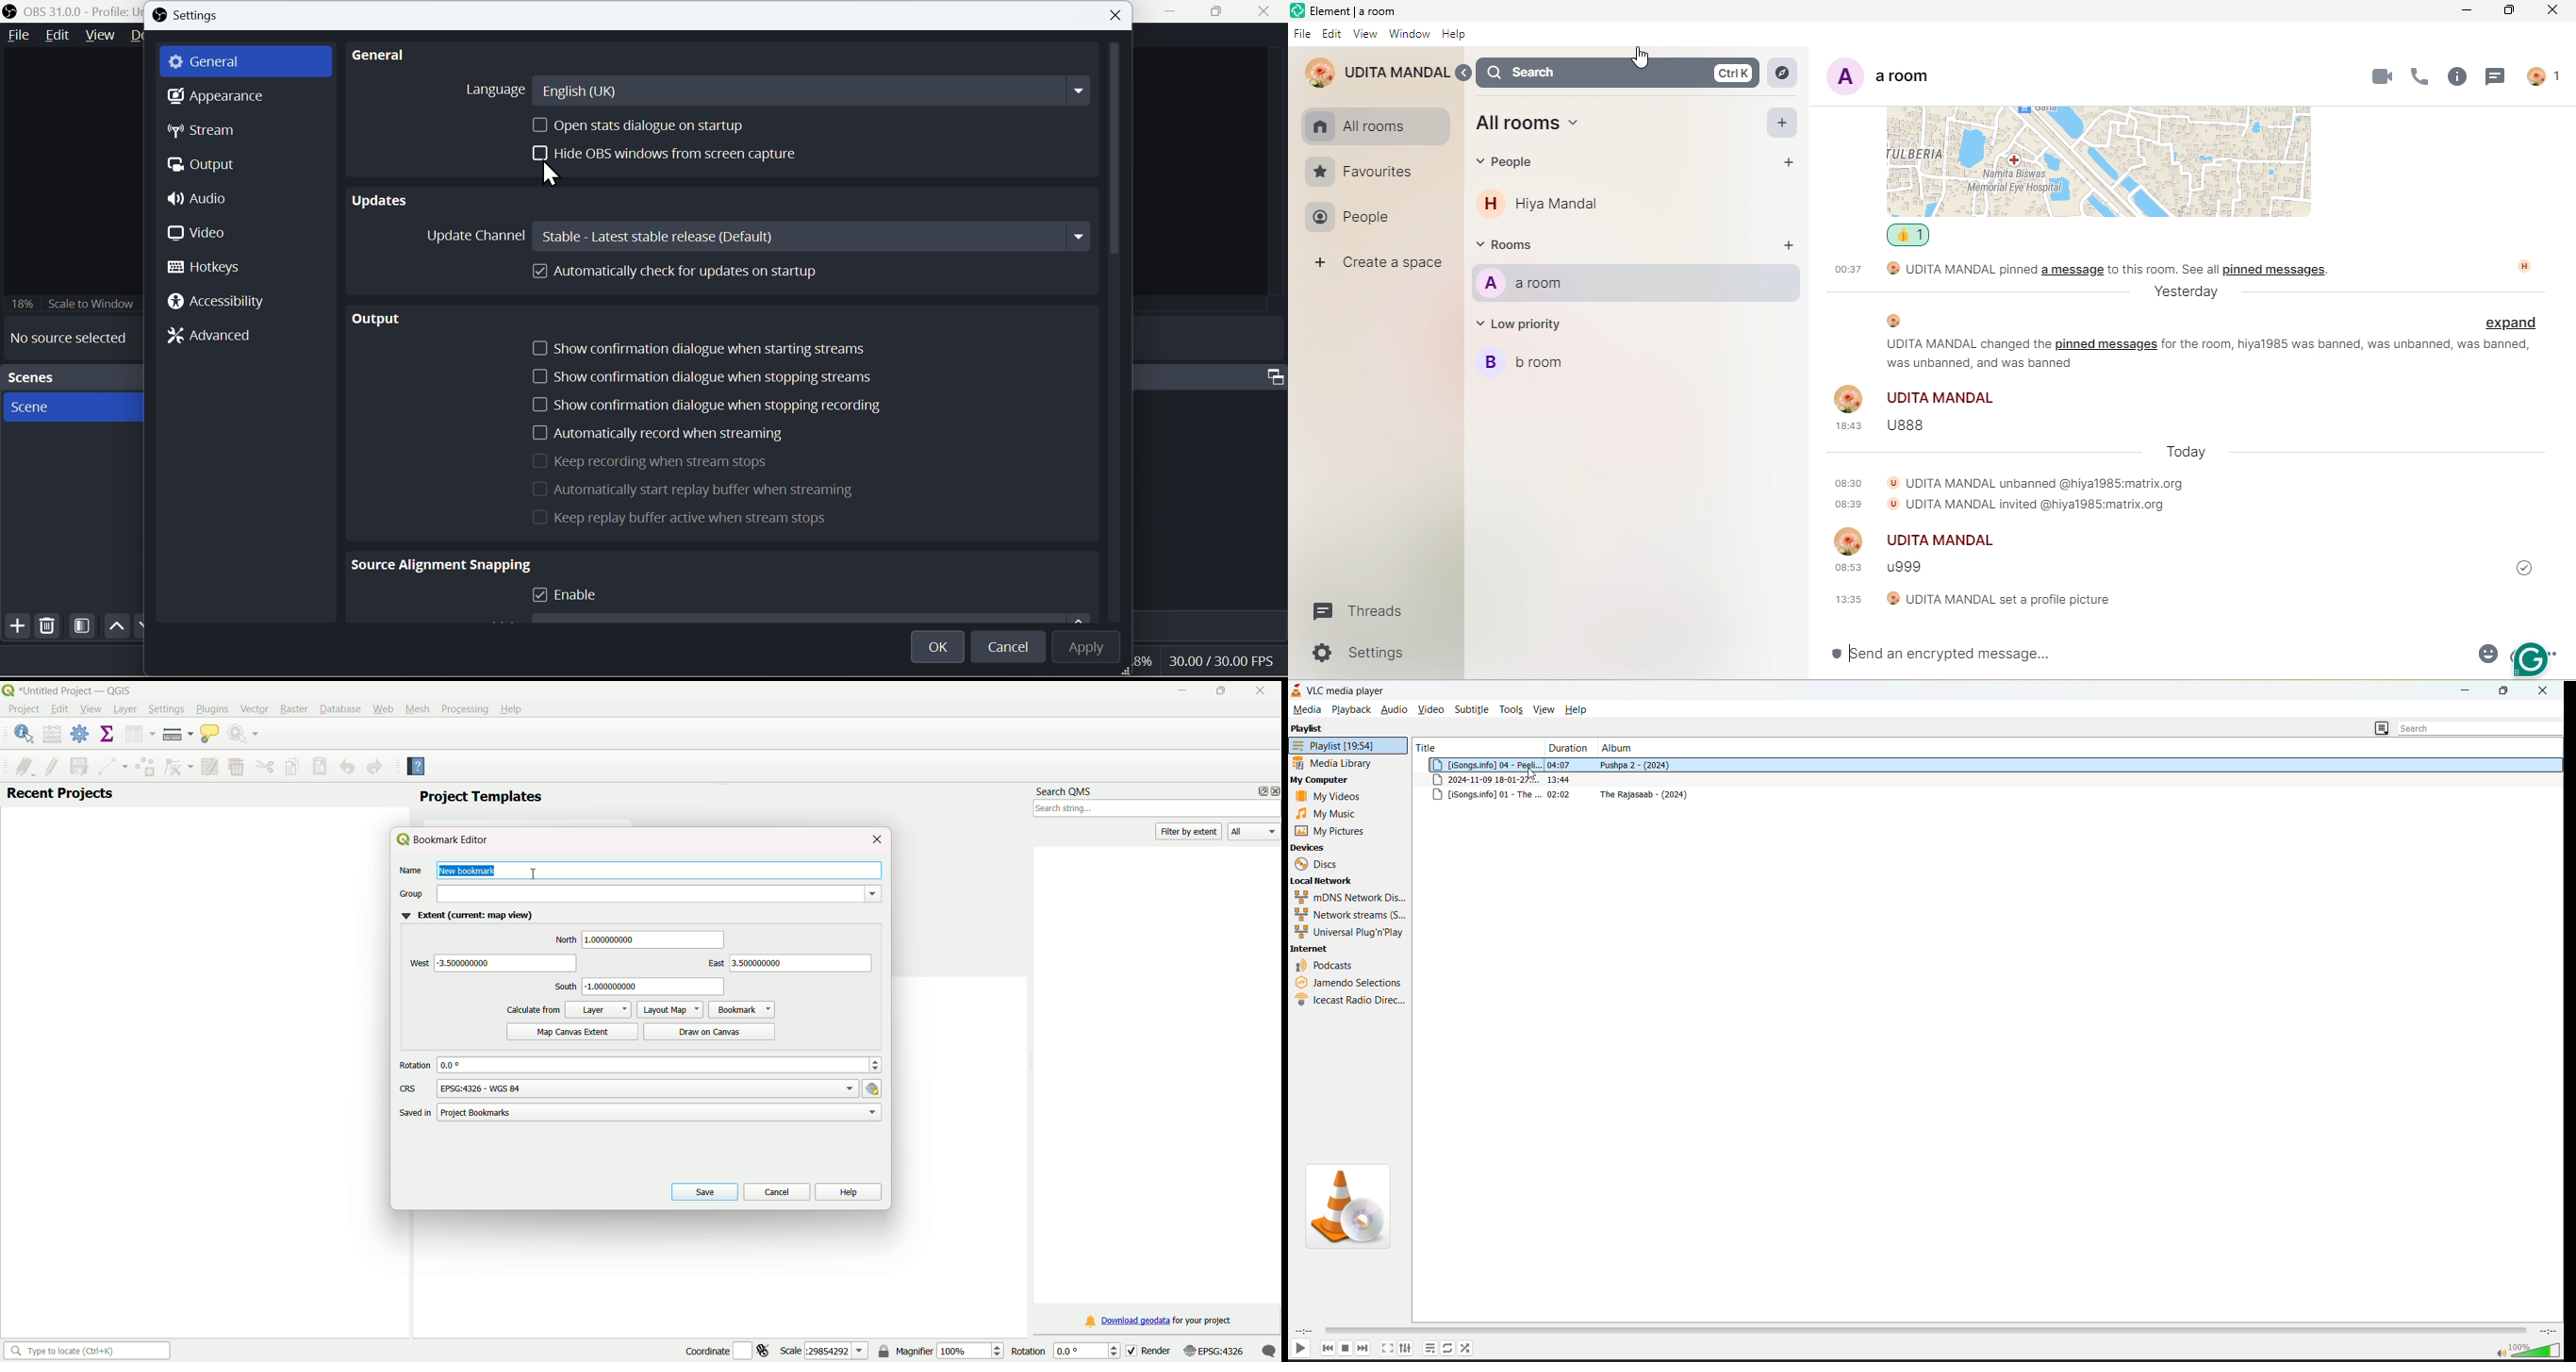  I want to click on Search ctrl k, so click(1617, 71).